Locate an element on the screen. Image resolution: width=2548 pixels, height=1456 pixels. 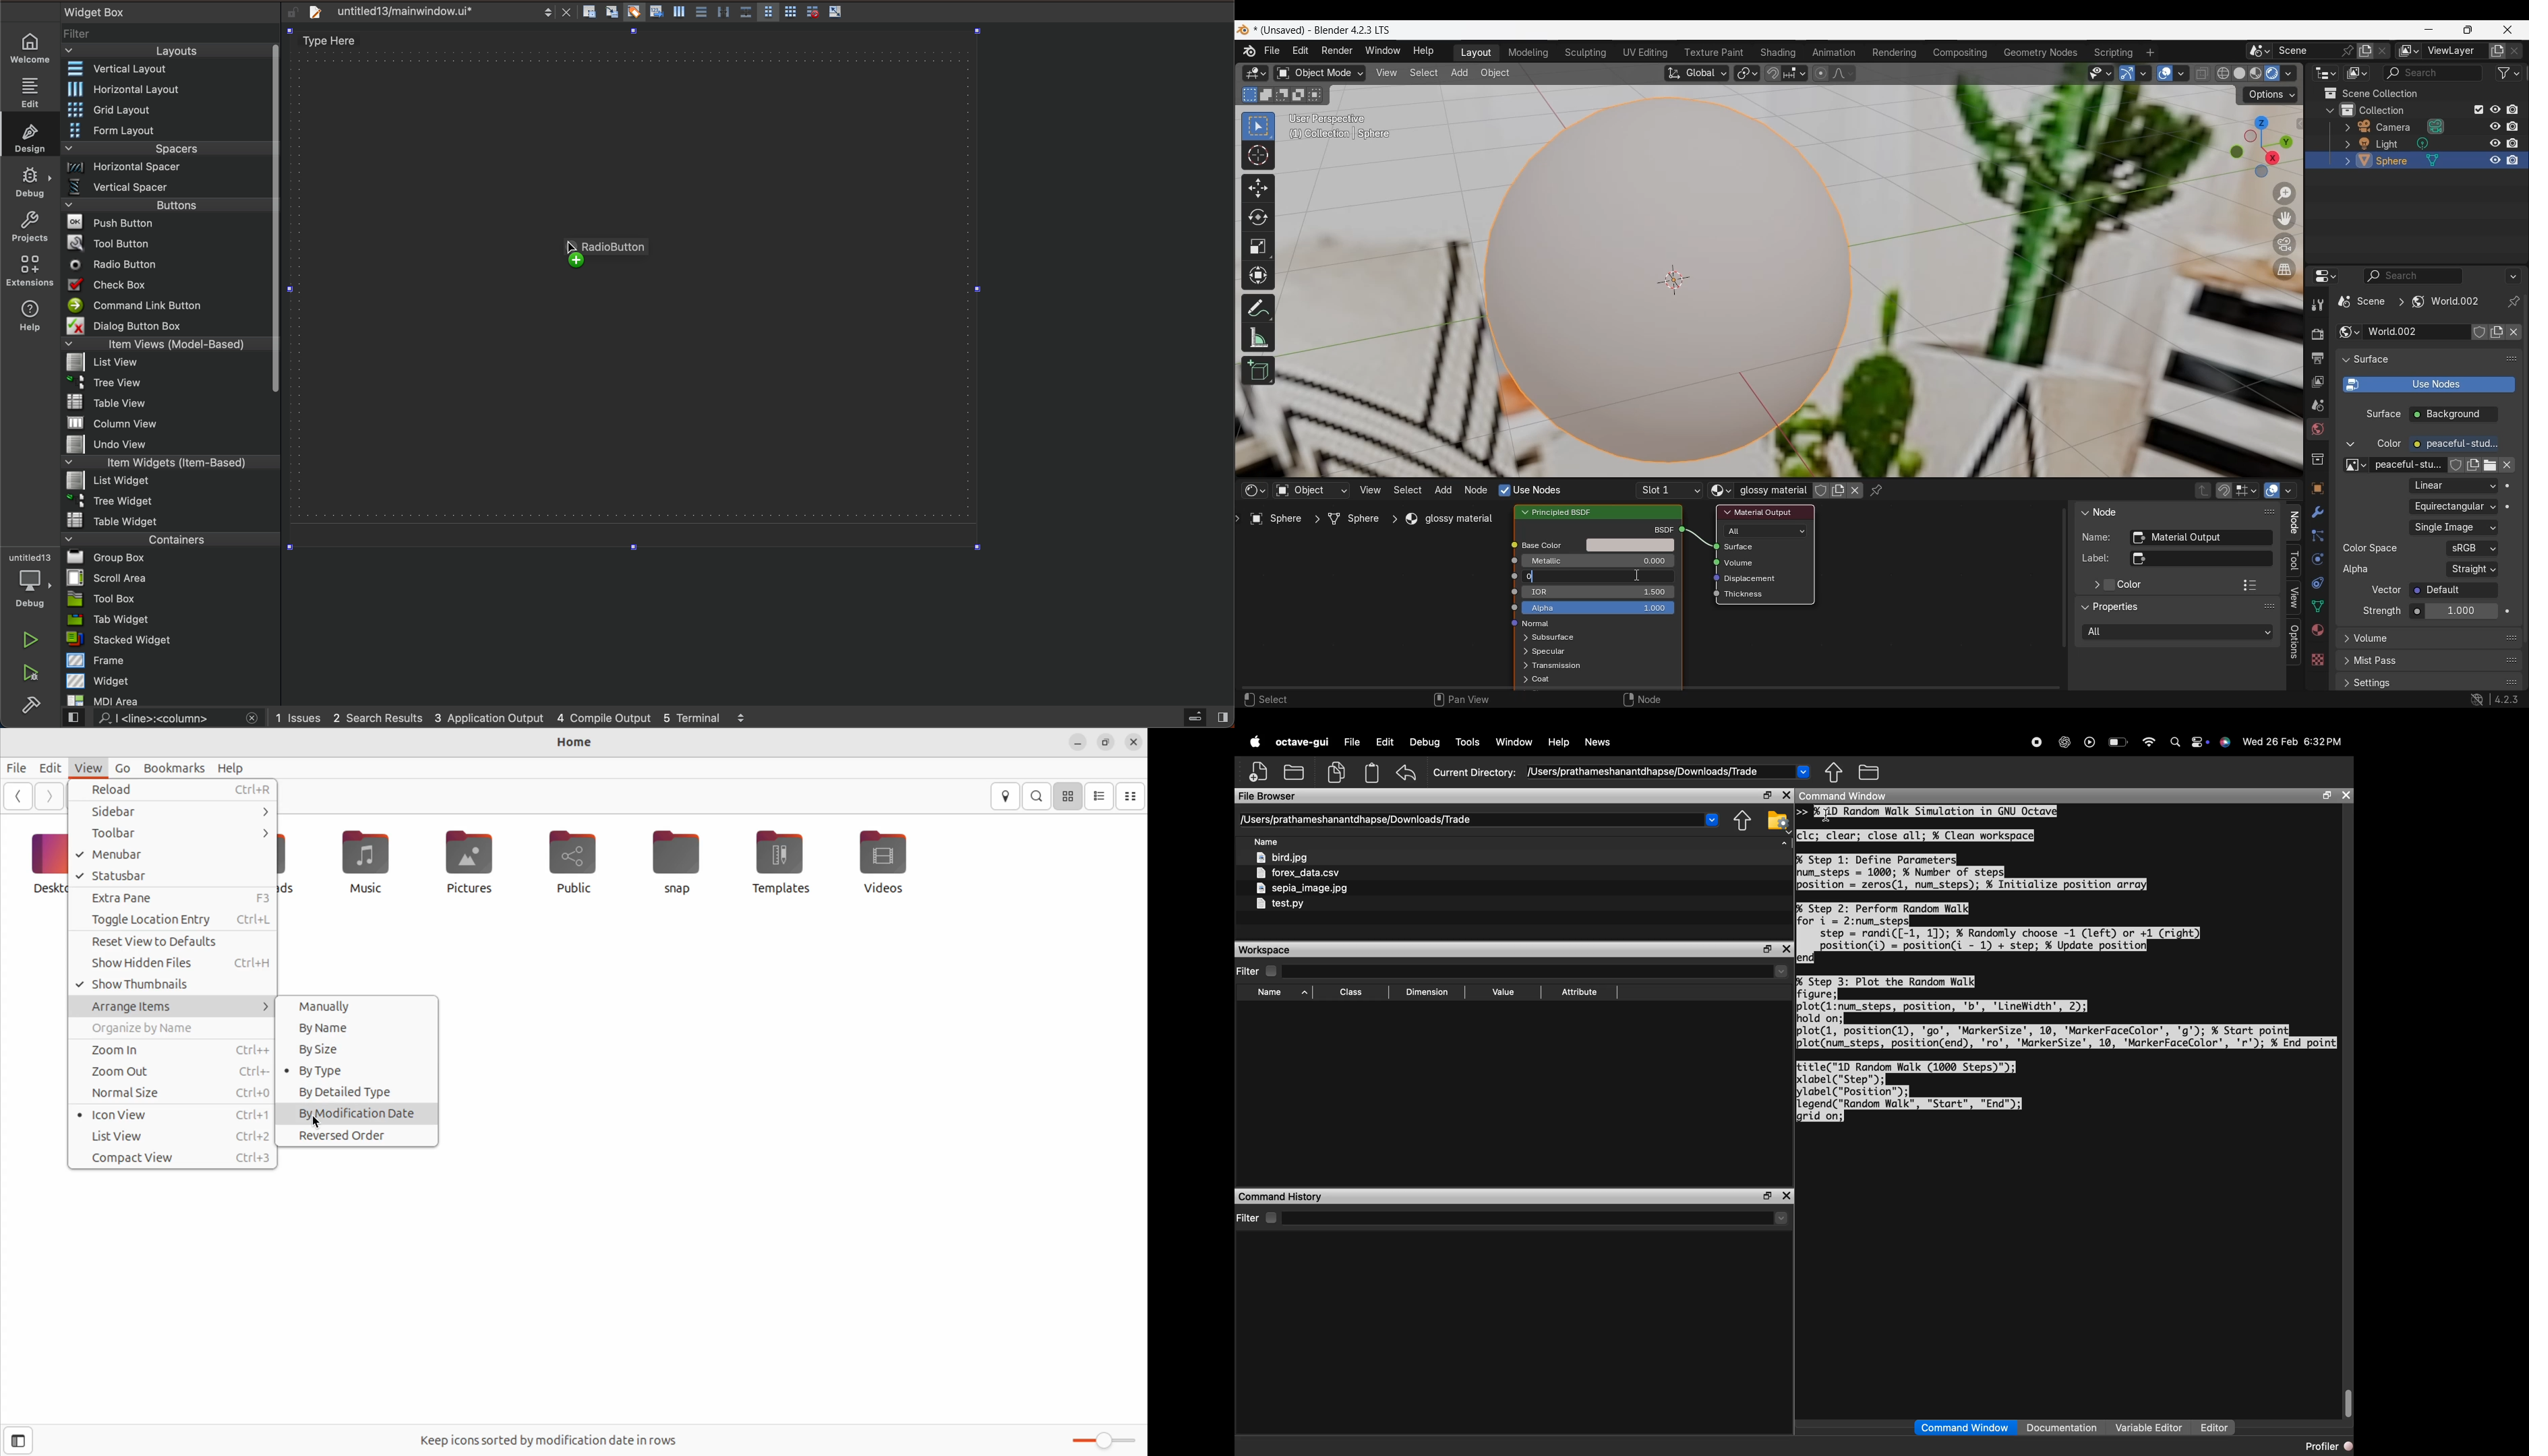
Modeling workspace is located at coordinates (1529, 53).